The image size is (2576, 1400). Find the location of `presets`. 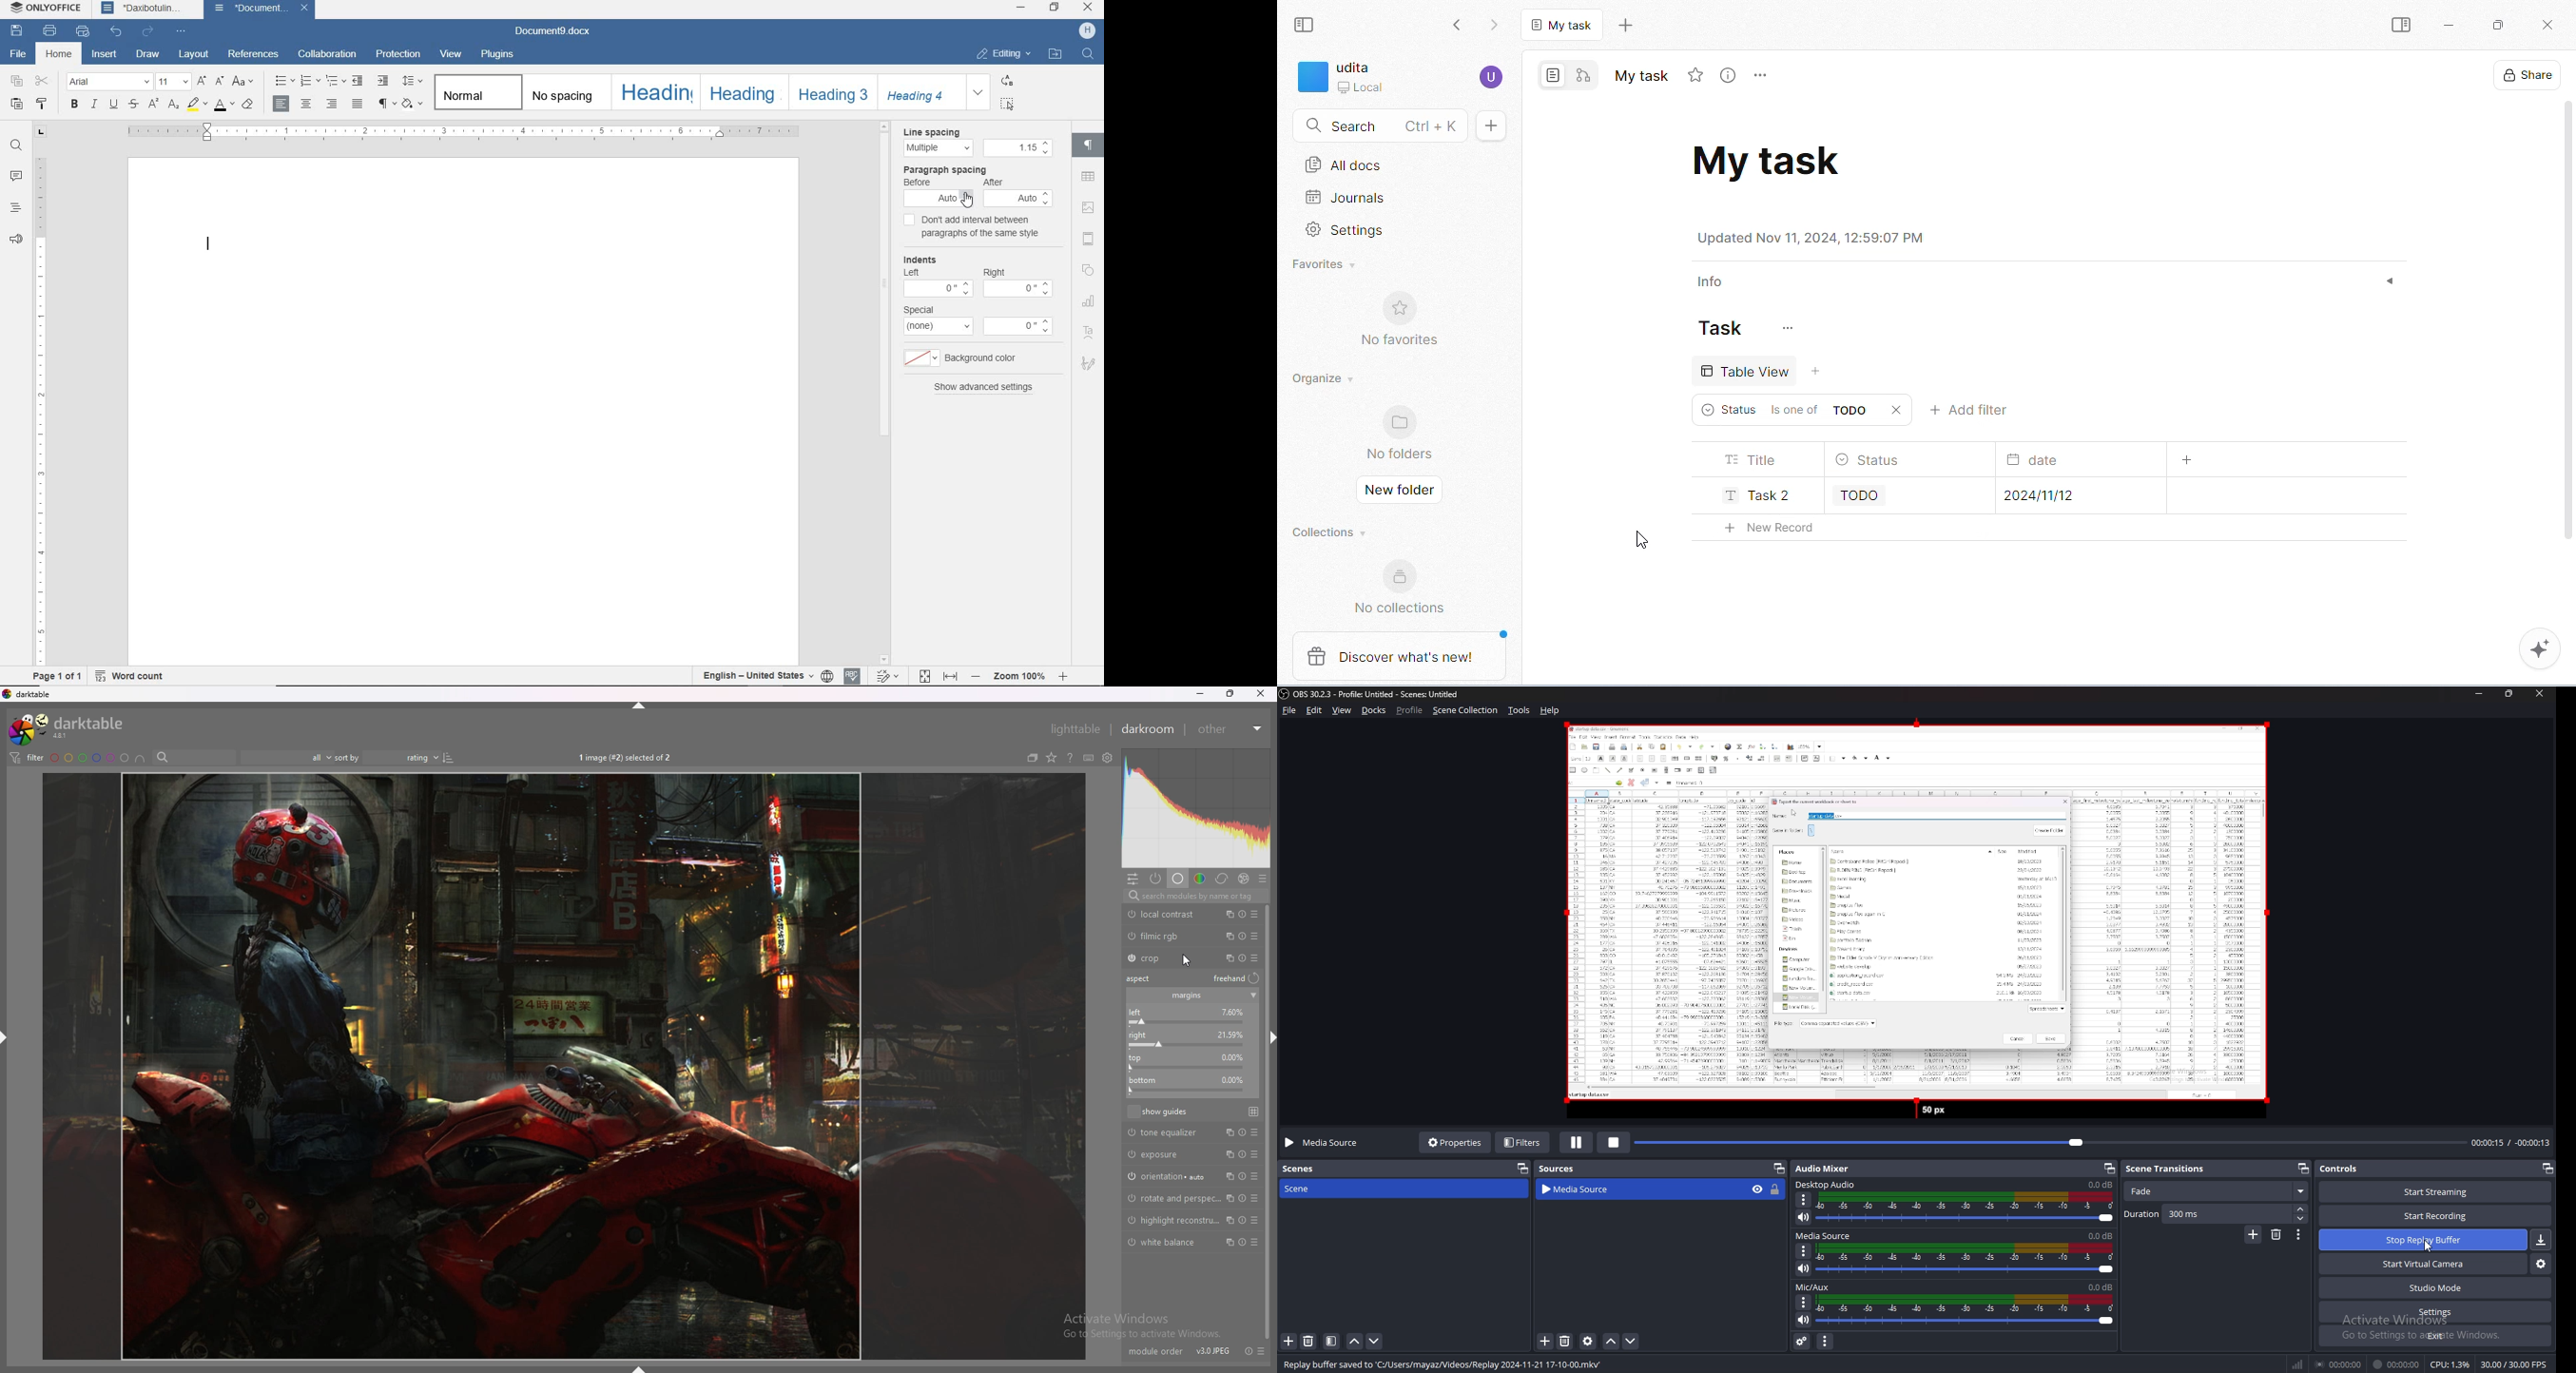

presets is located at coordinates (1257, 1220).